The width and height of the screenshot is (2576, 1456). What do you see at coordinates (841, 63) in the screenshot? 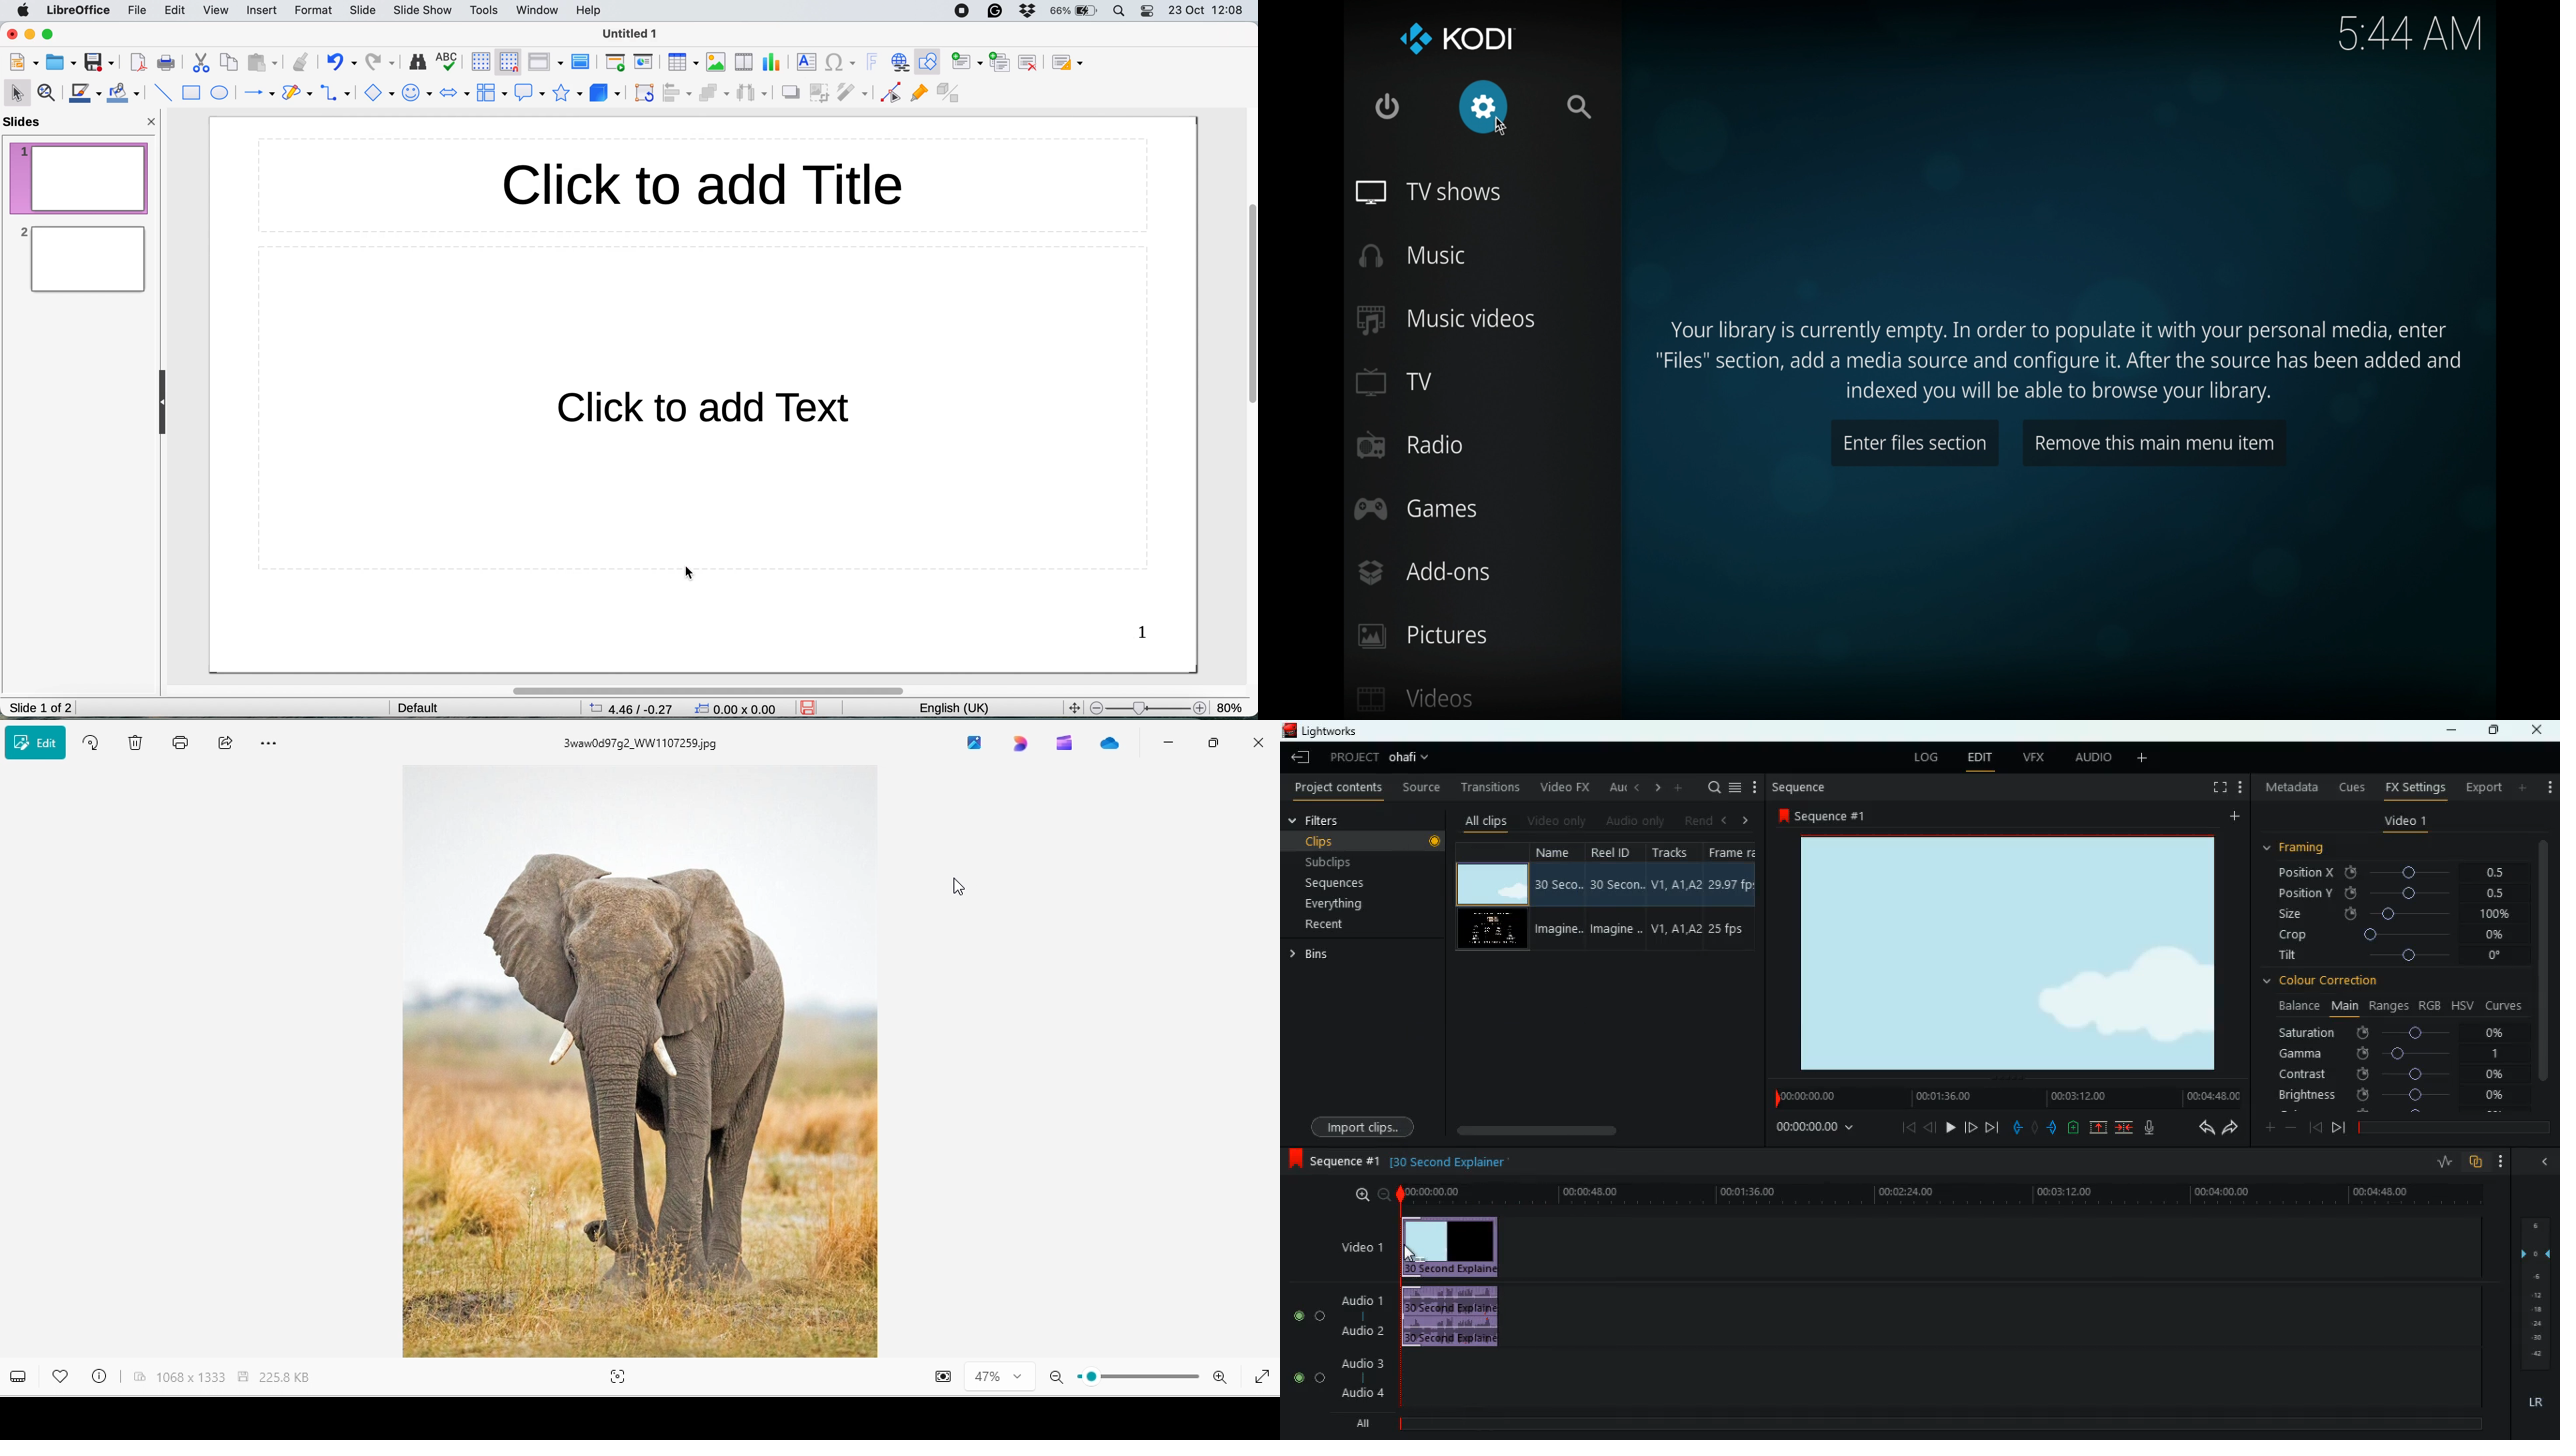
I see `insert special character` at bounding box center [841, 63].